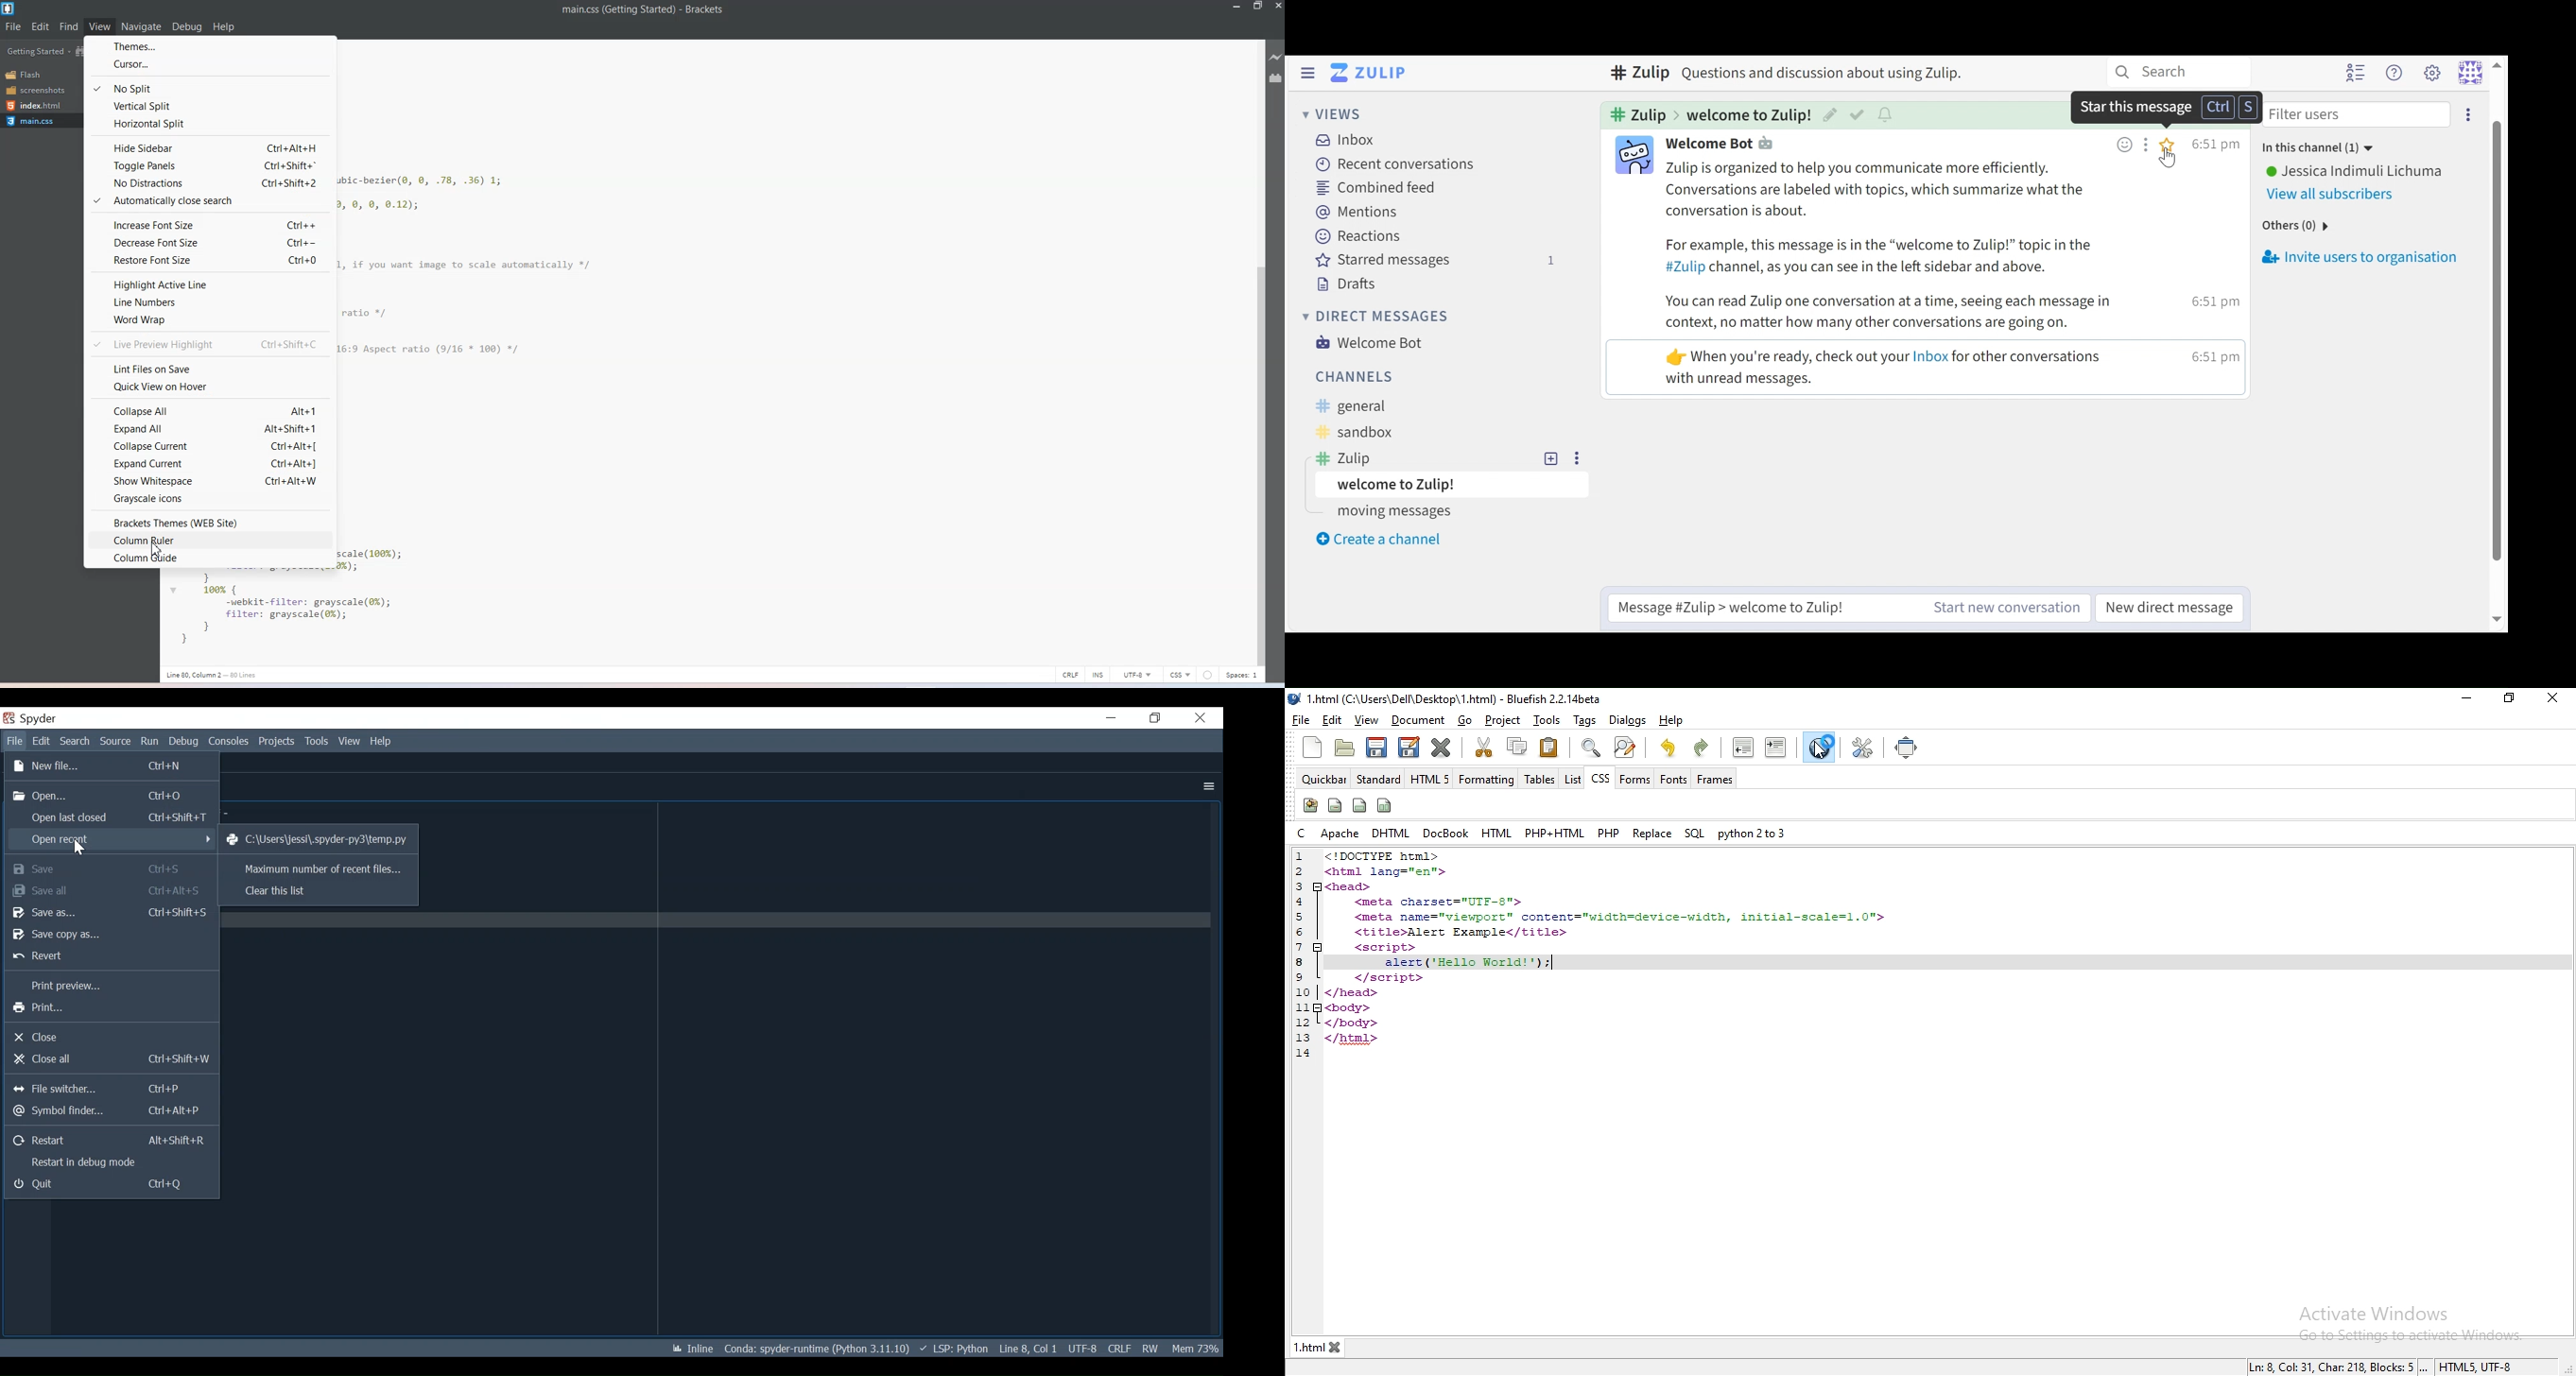 This screenshot has height=1400, width=2576. Describe the element at coordinates (318, 741) in the screenshot. I see `Tools` at that location.